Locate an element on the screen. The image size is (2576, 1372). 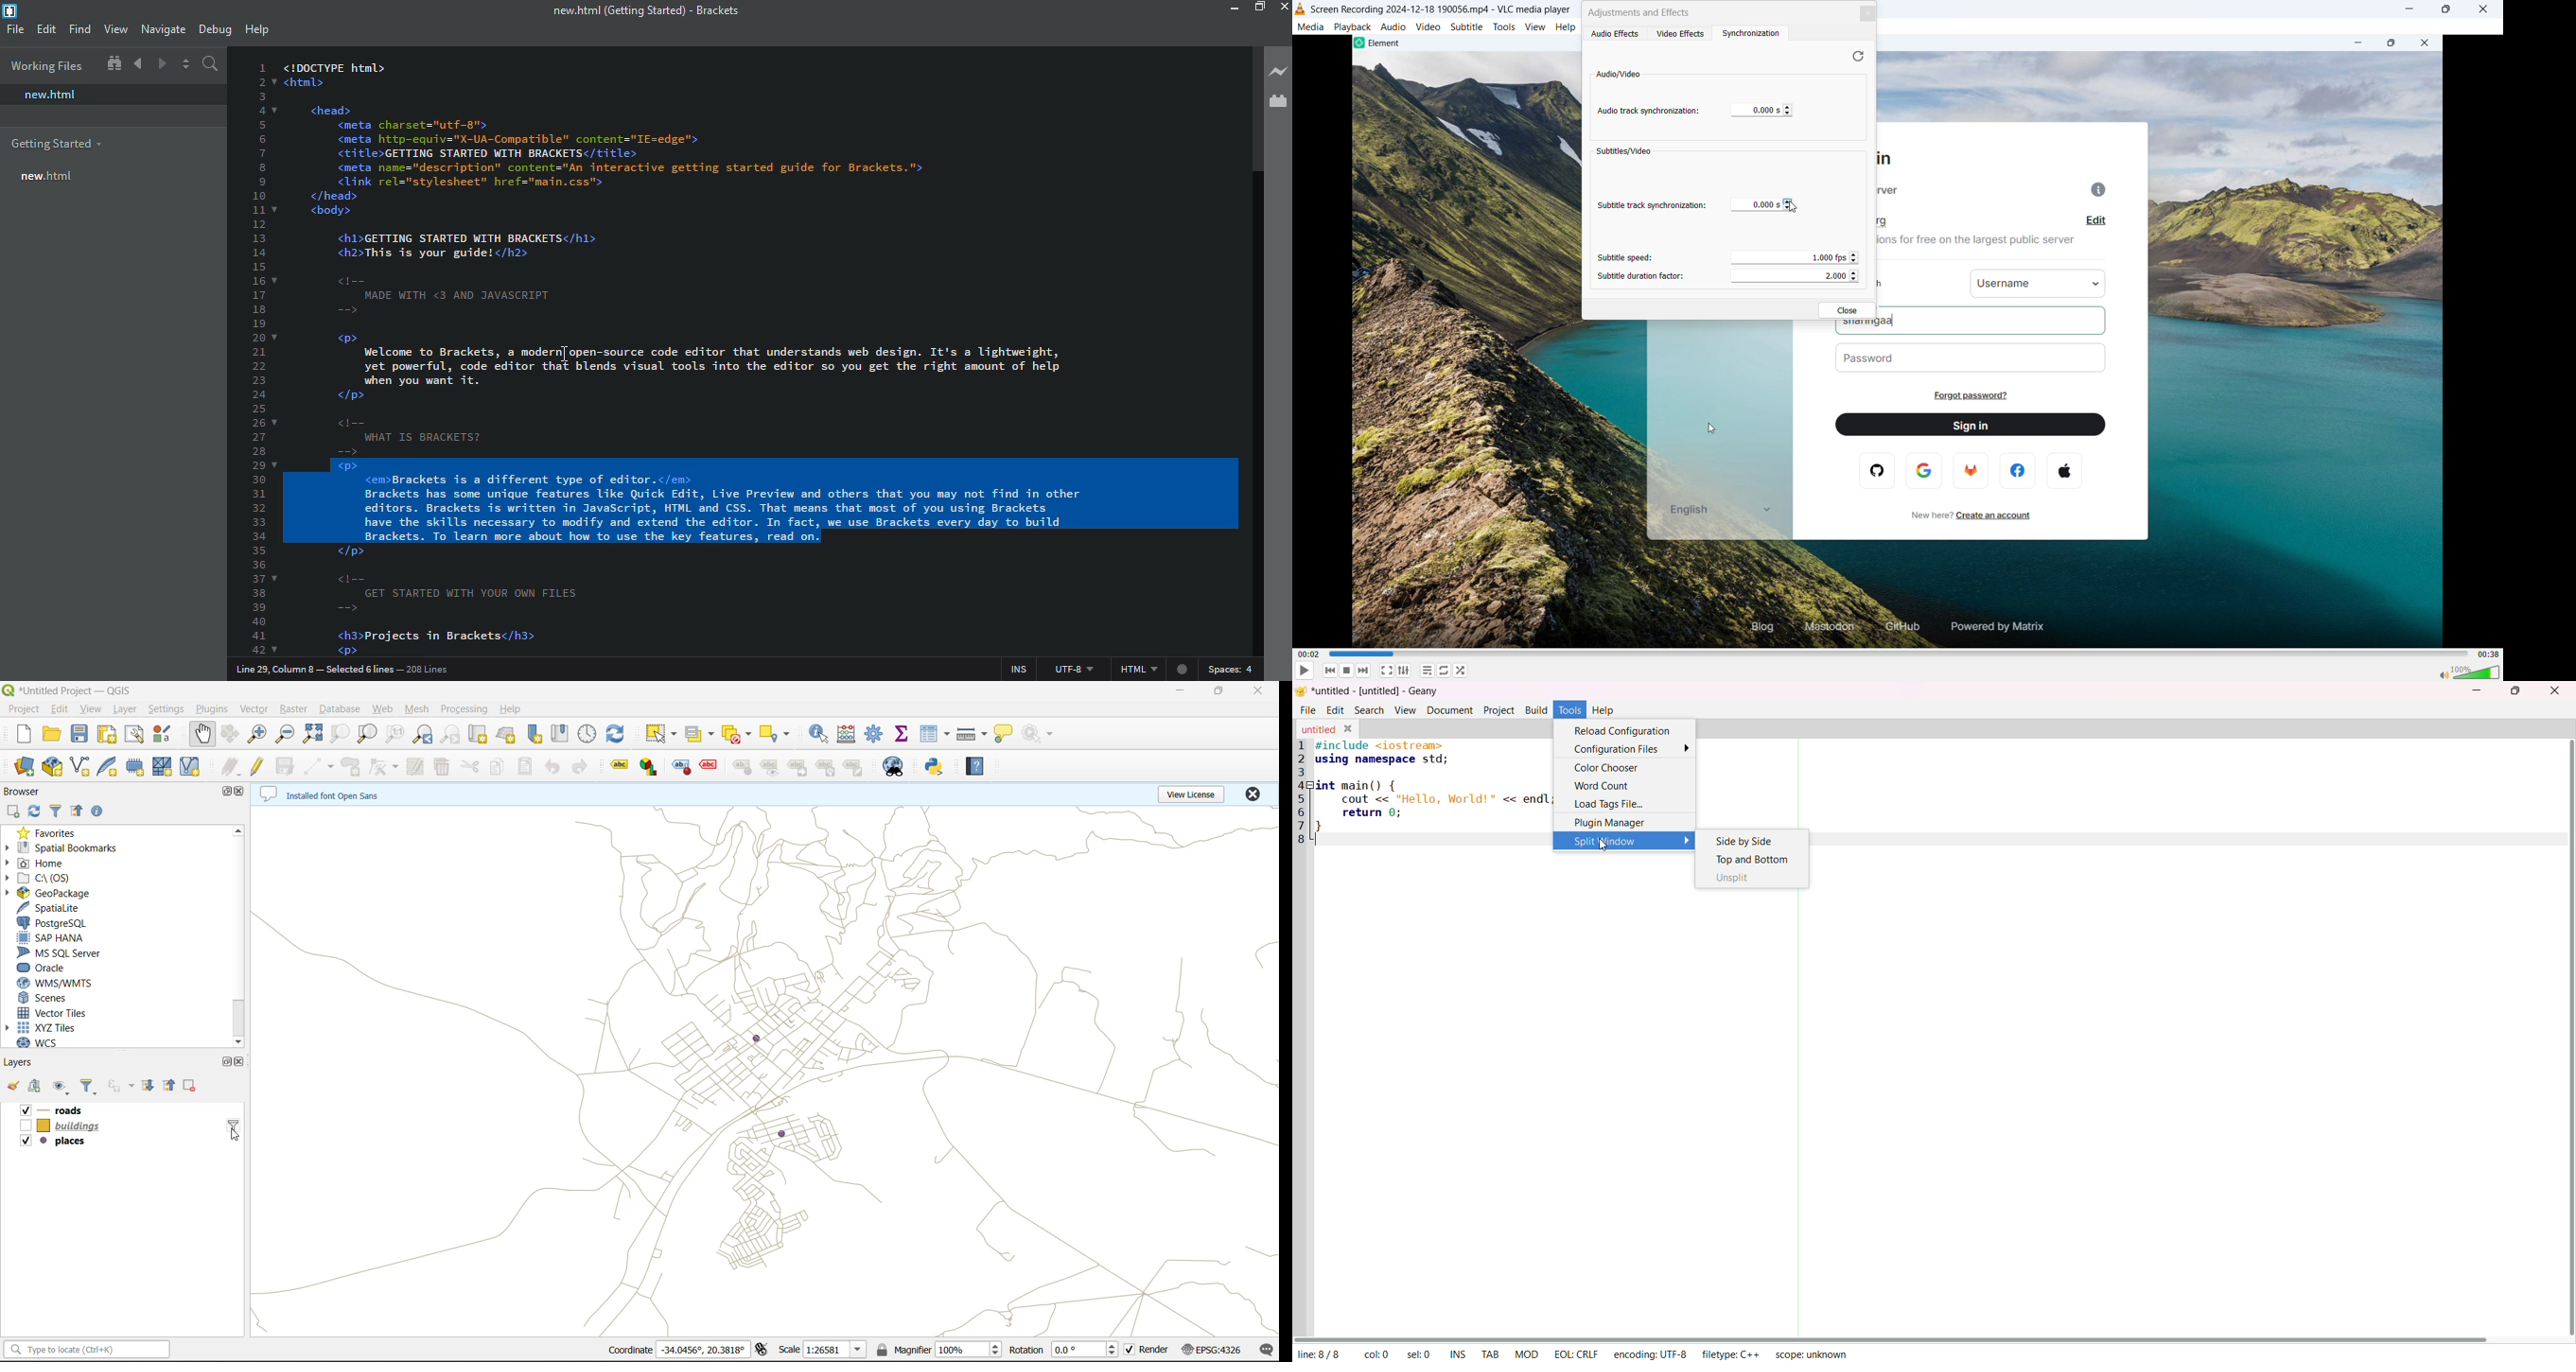
maximize is located at coordinates (2446, 9).